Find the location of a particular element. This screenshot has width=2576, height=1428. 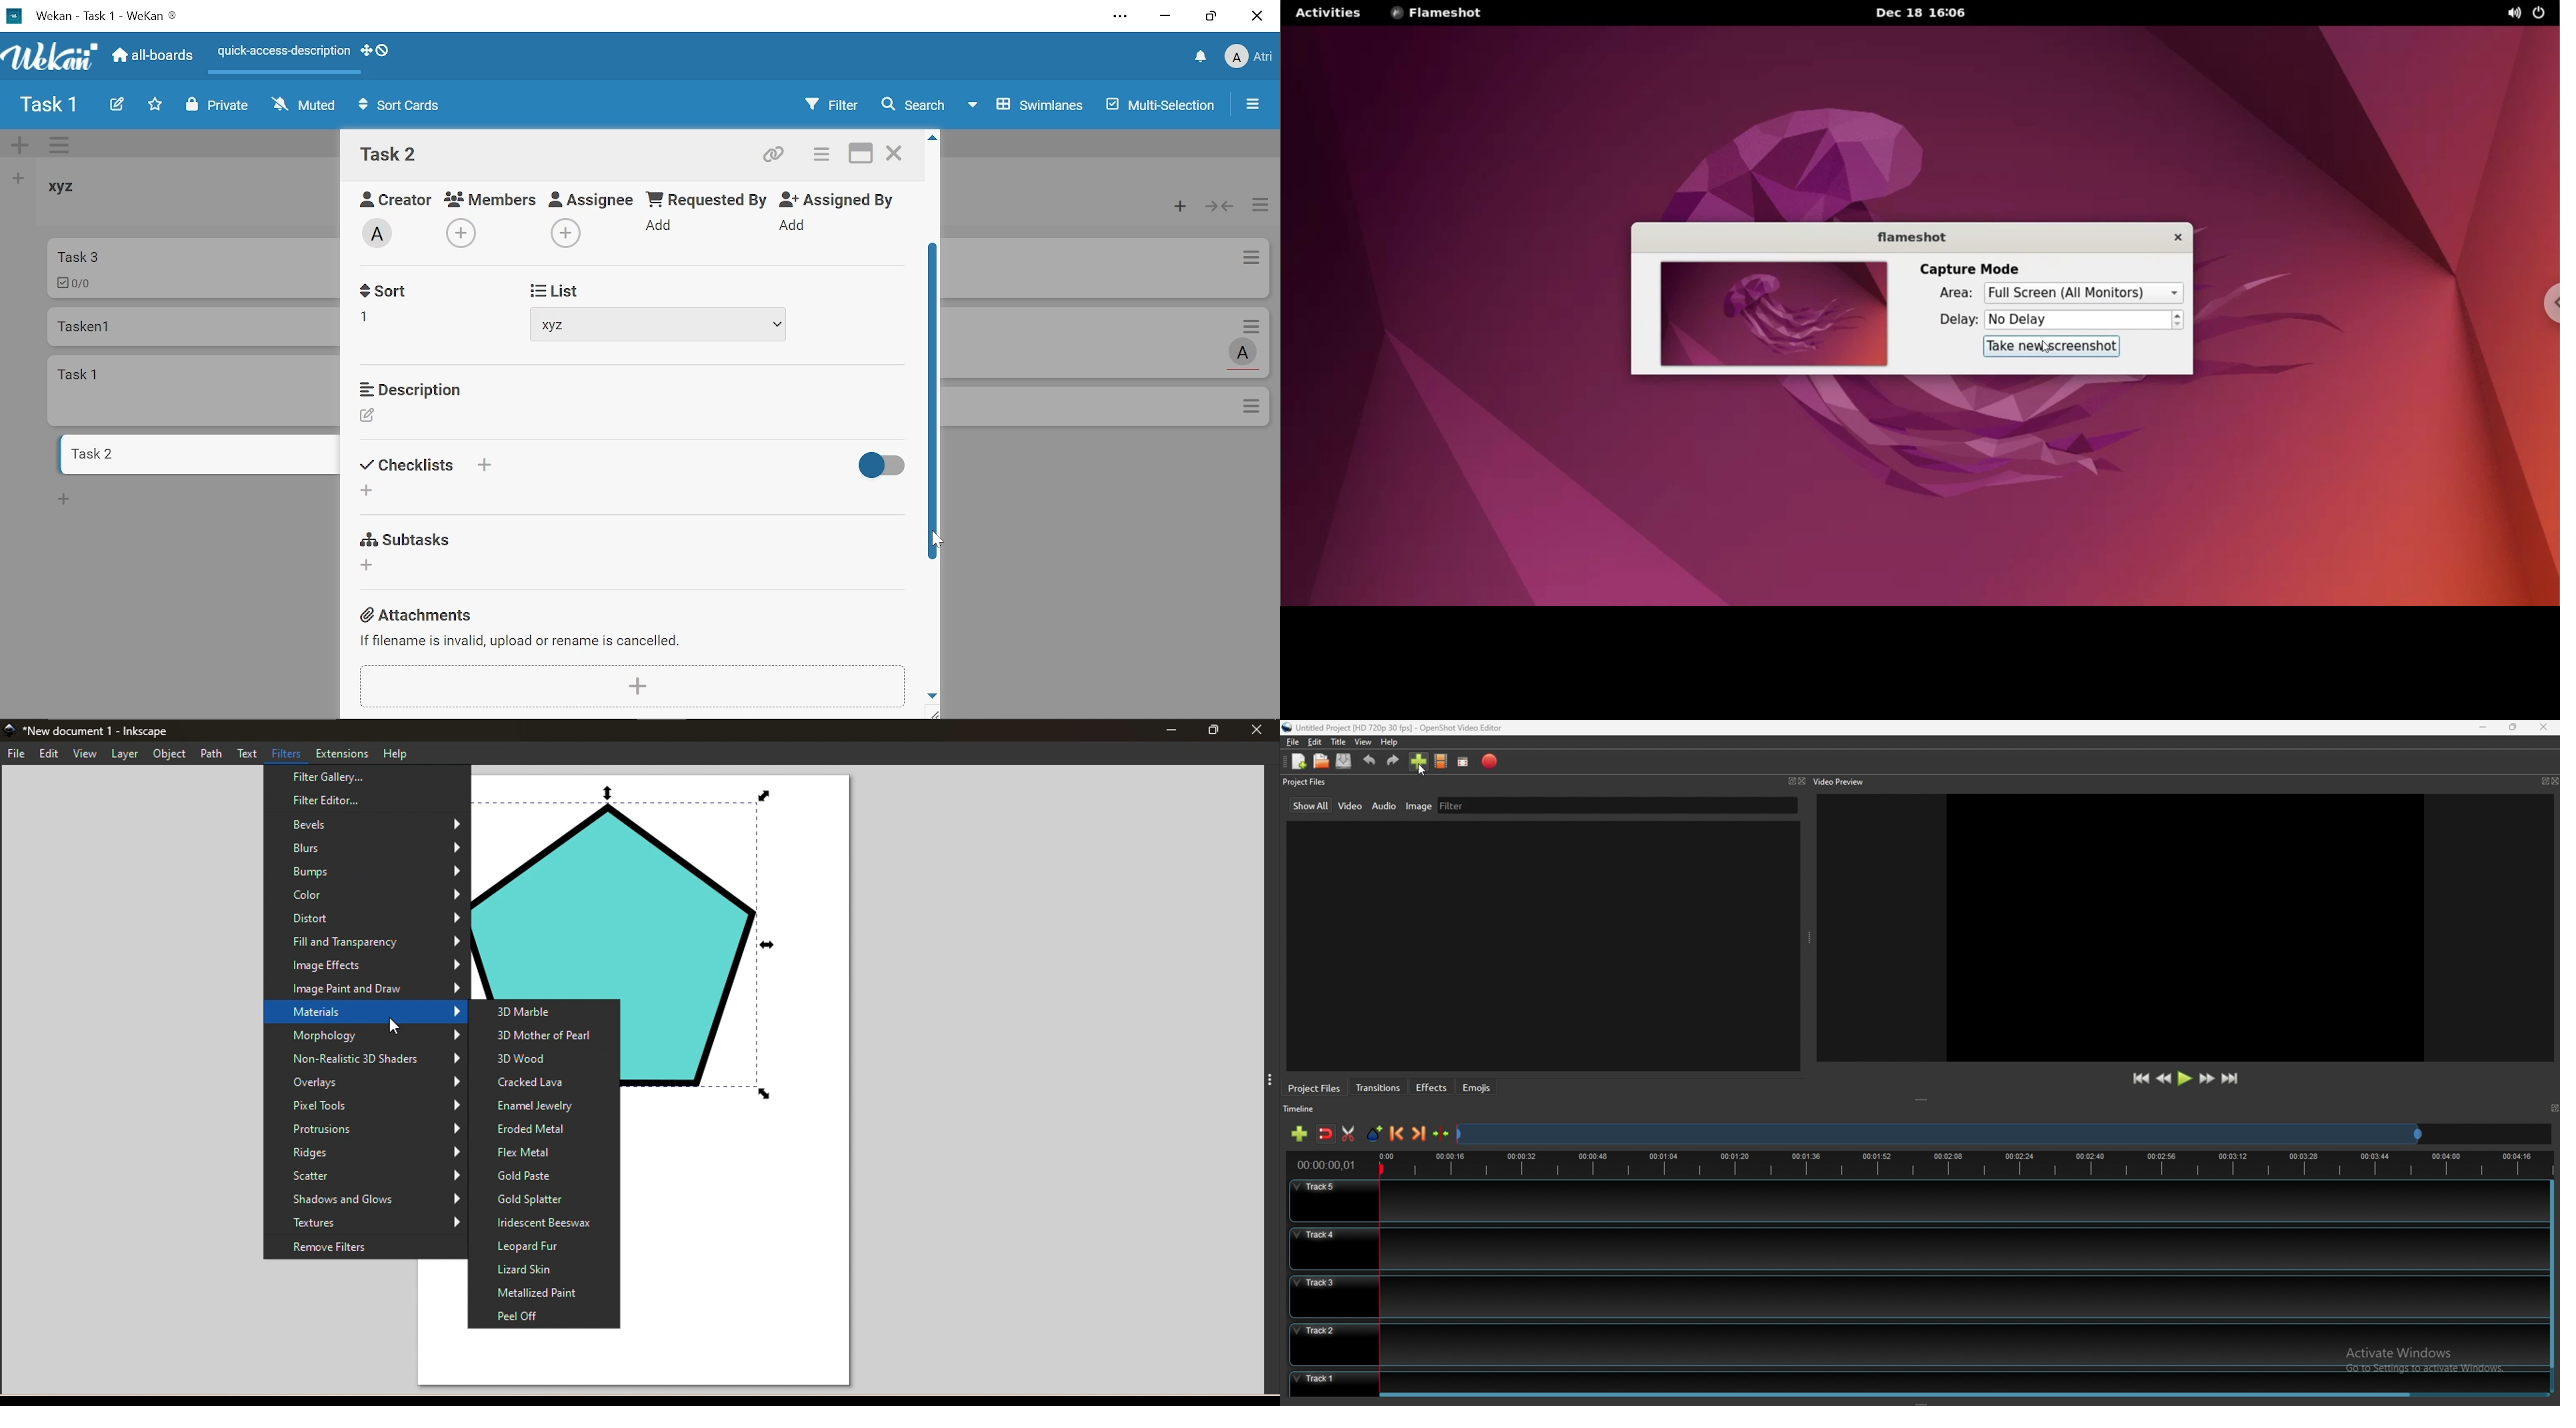

Assigned By is located at coordinates (844, 198).